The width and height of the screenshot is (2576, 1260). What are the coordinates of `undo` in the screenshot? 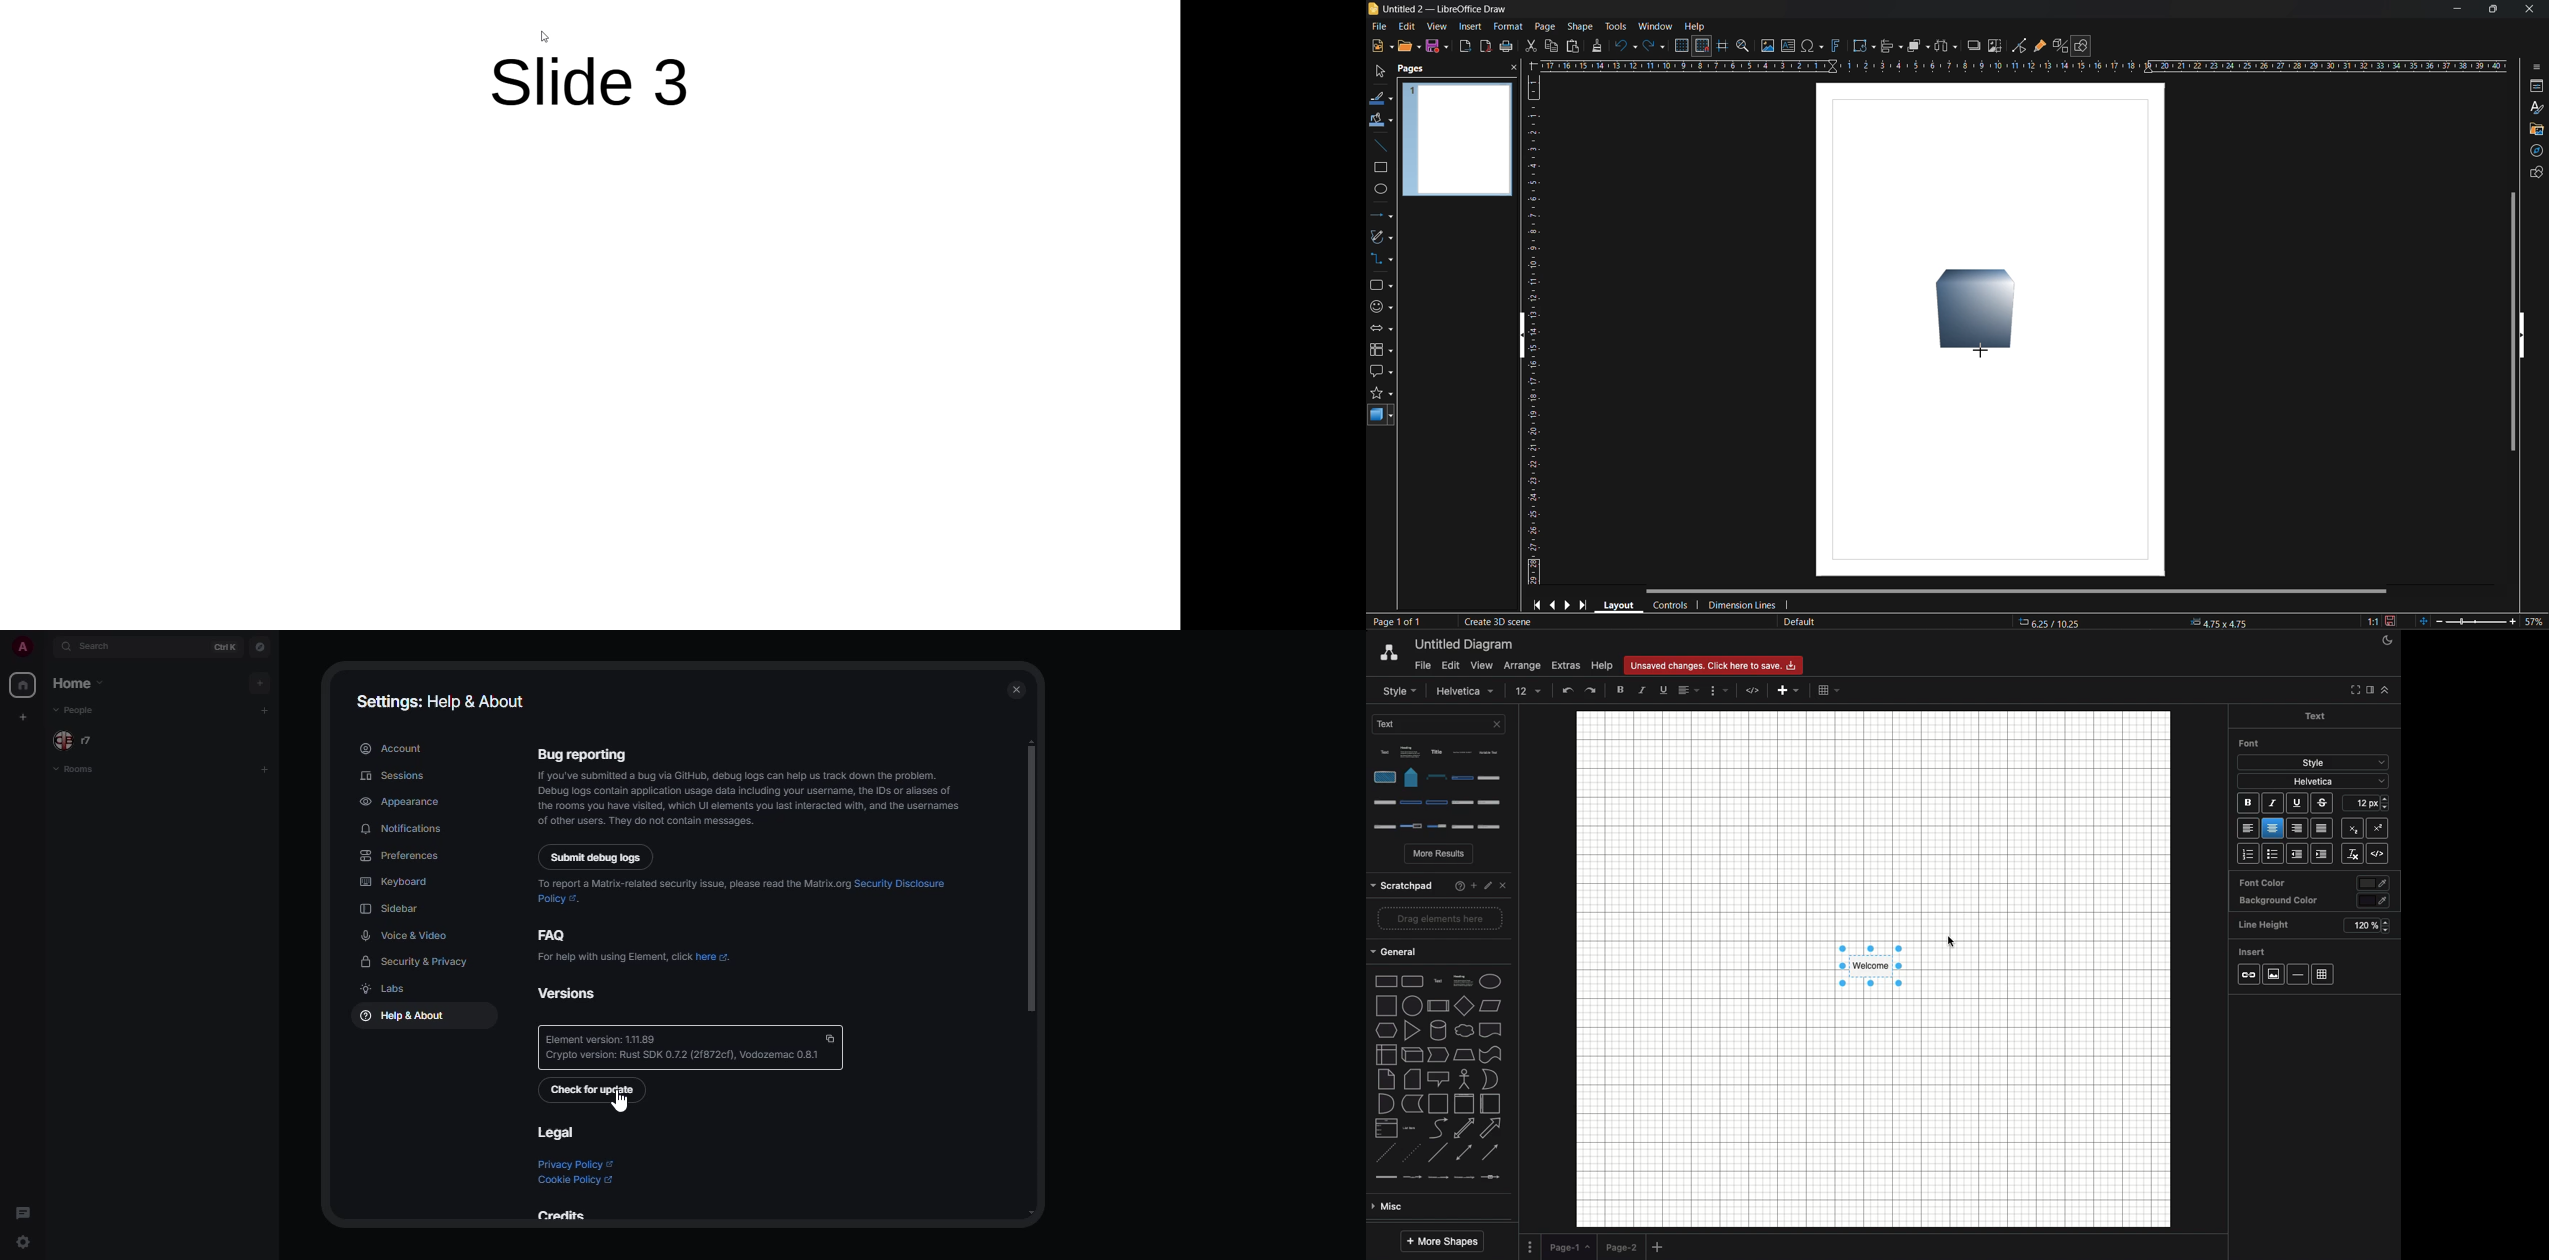 It's located at (1627, 46).